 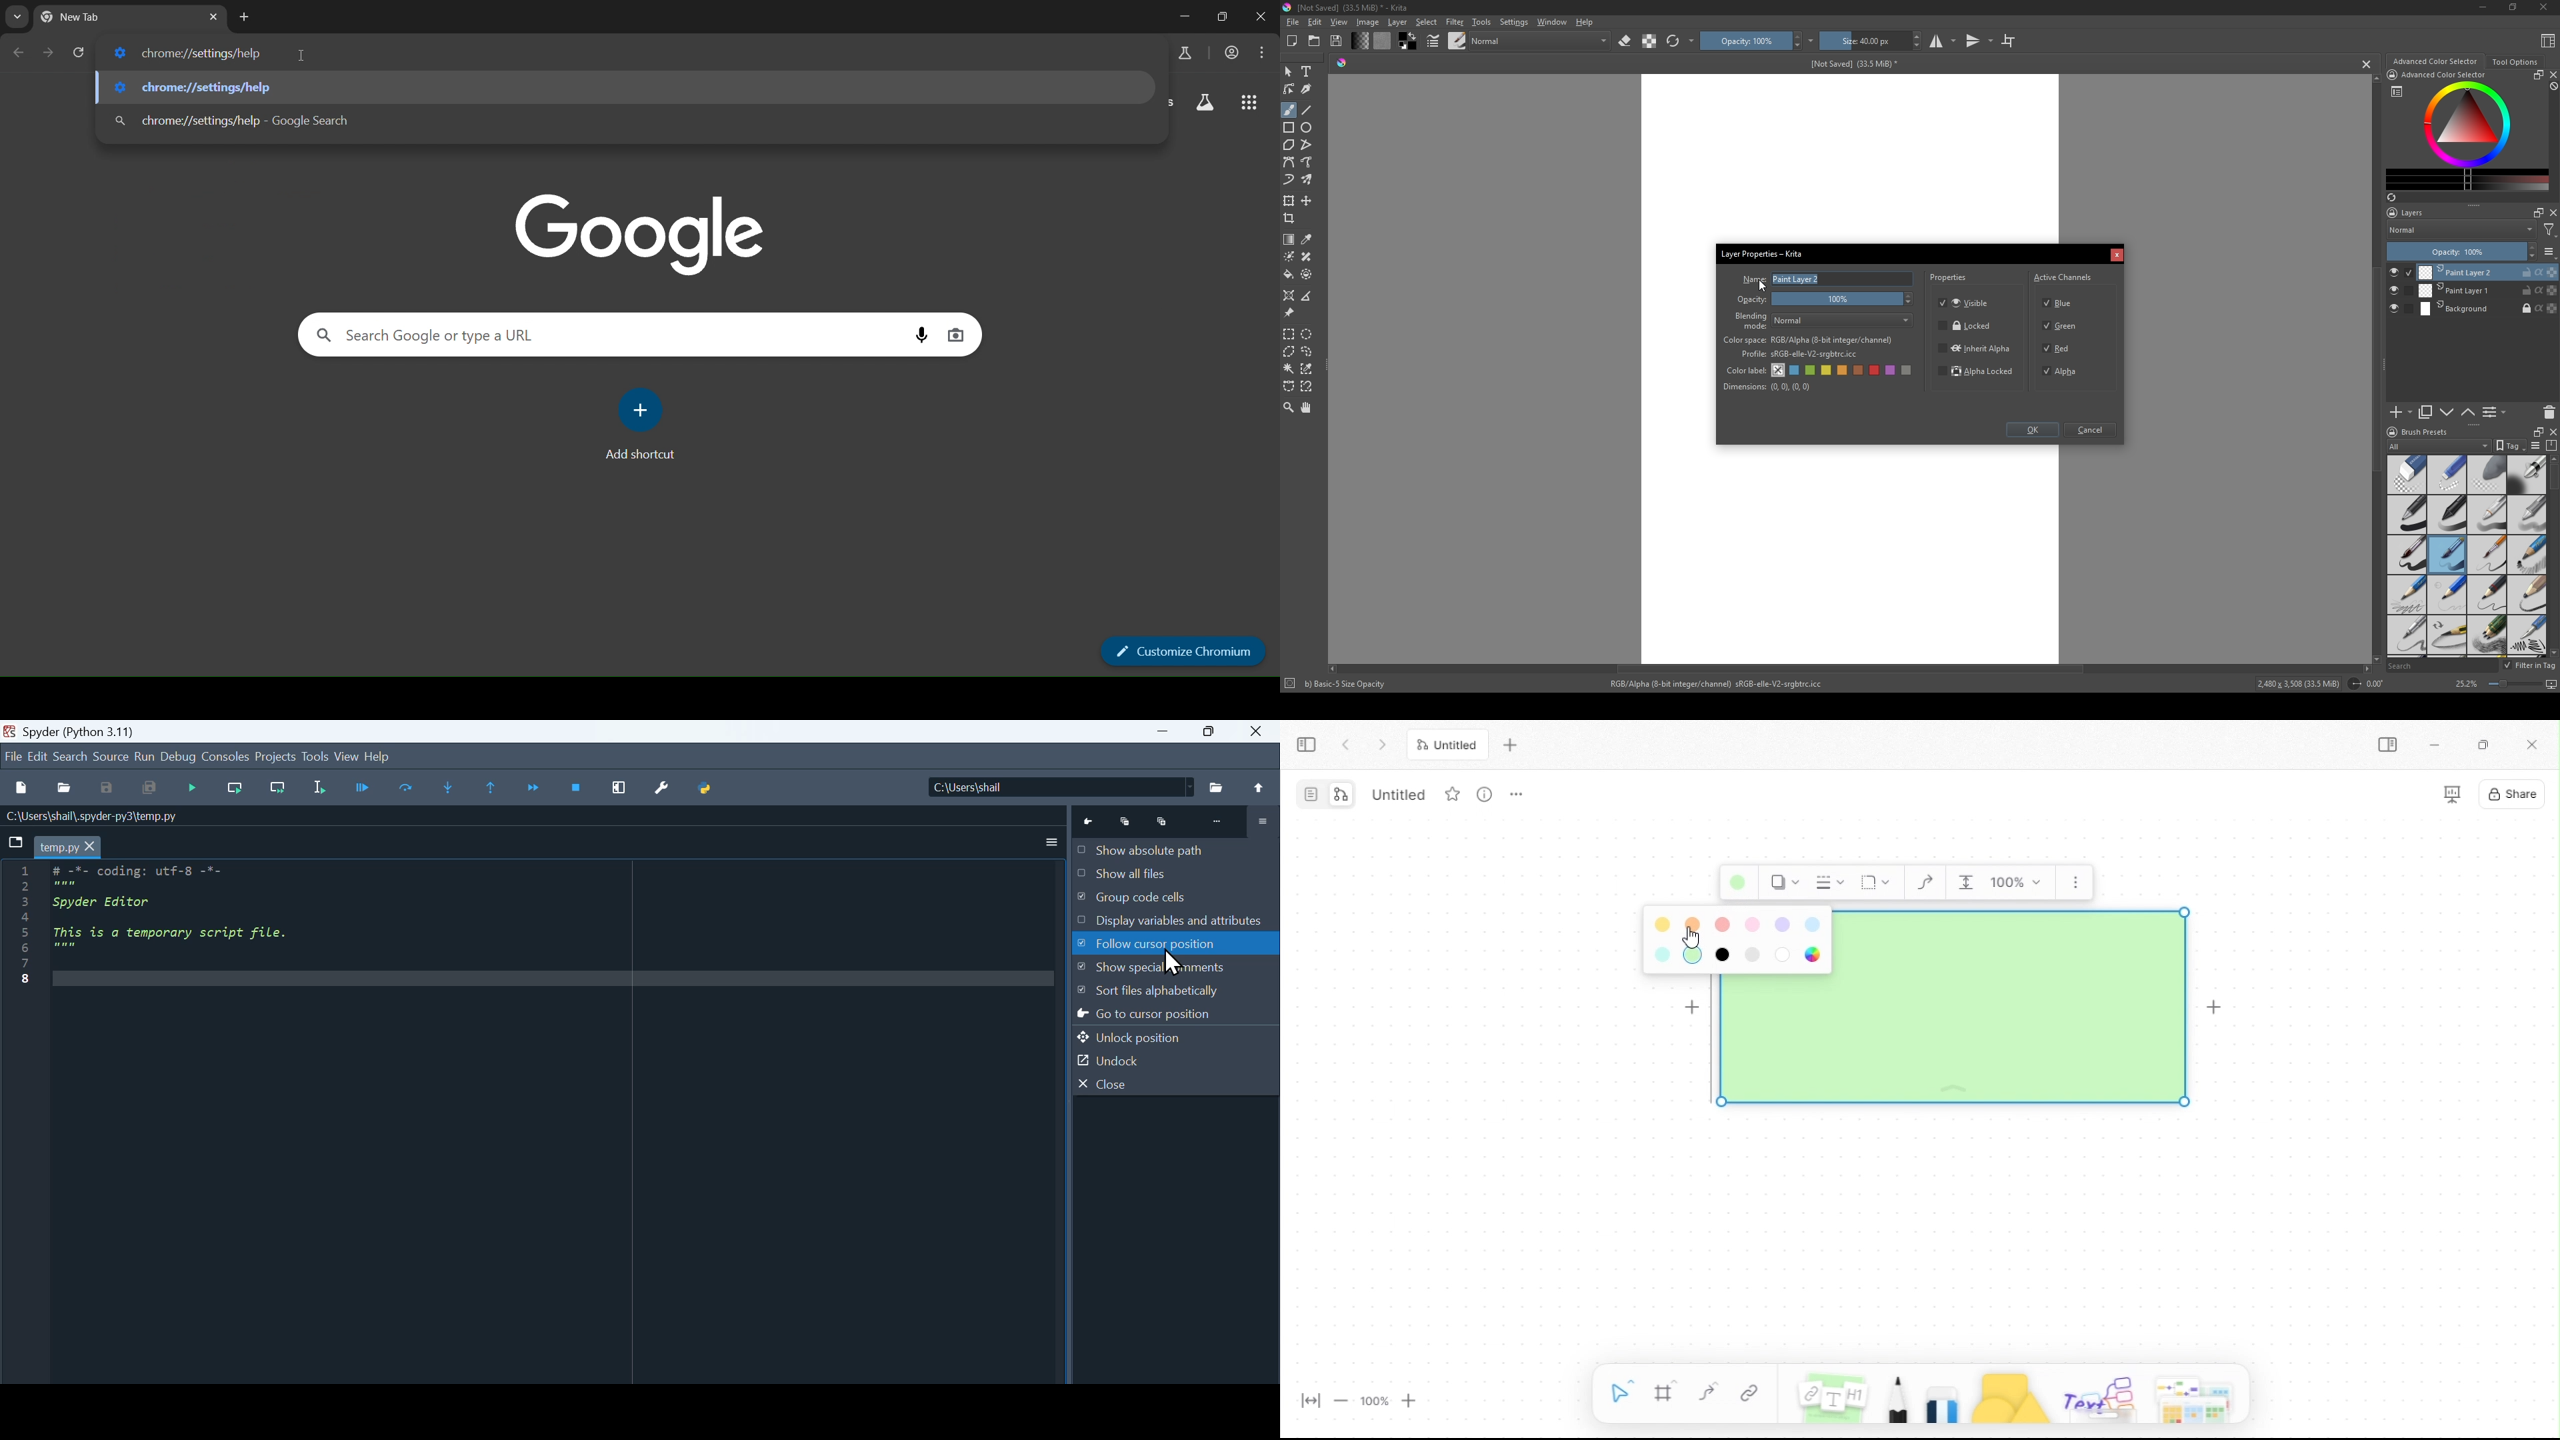 What do you see at coordinates (1172, 945) in the screenshot?
I see `Follow cursor position` at bounding box center [1172, 945].